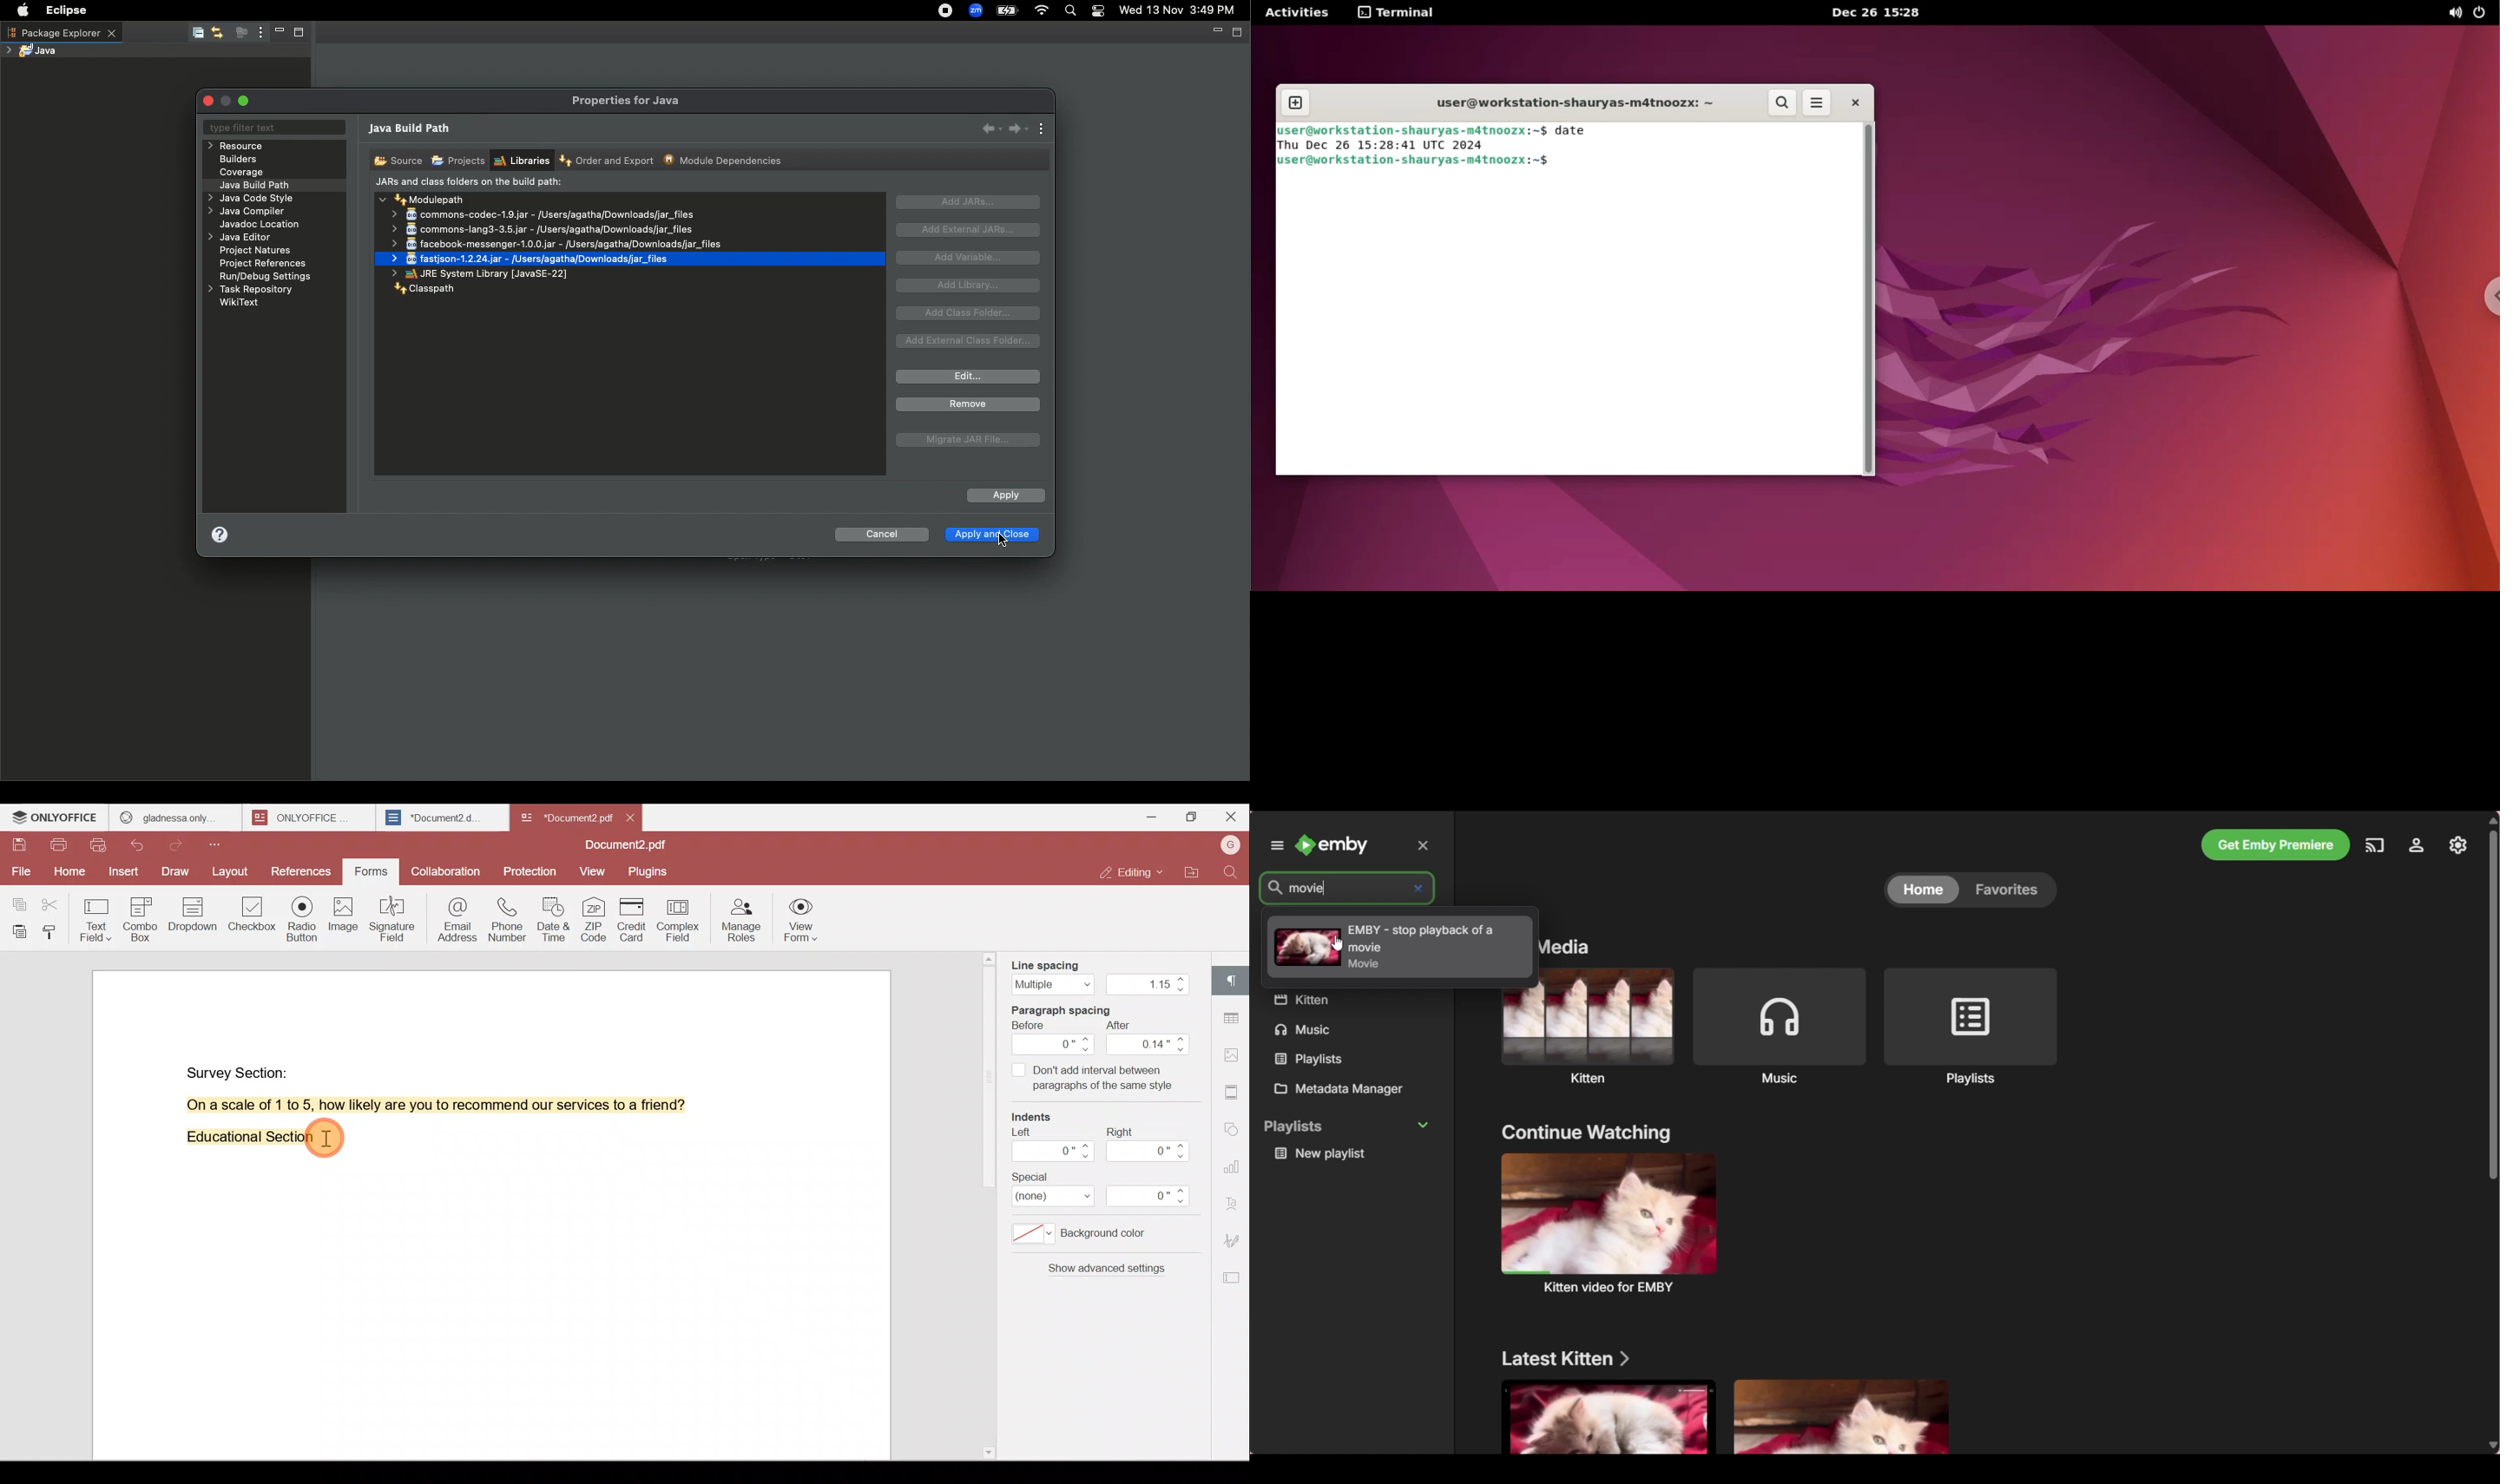 The image size is (2520, 1484). I want to click on Line spacing, so click(1098, 973).